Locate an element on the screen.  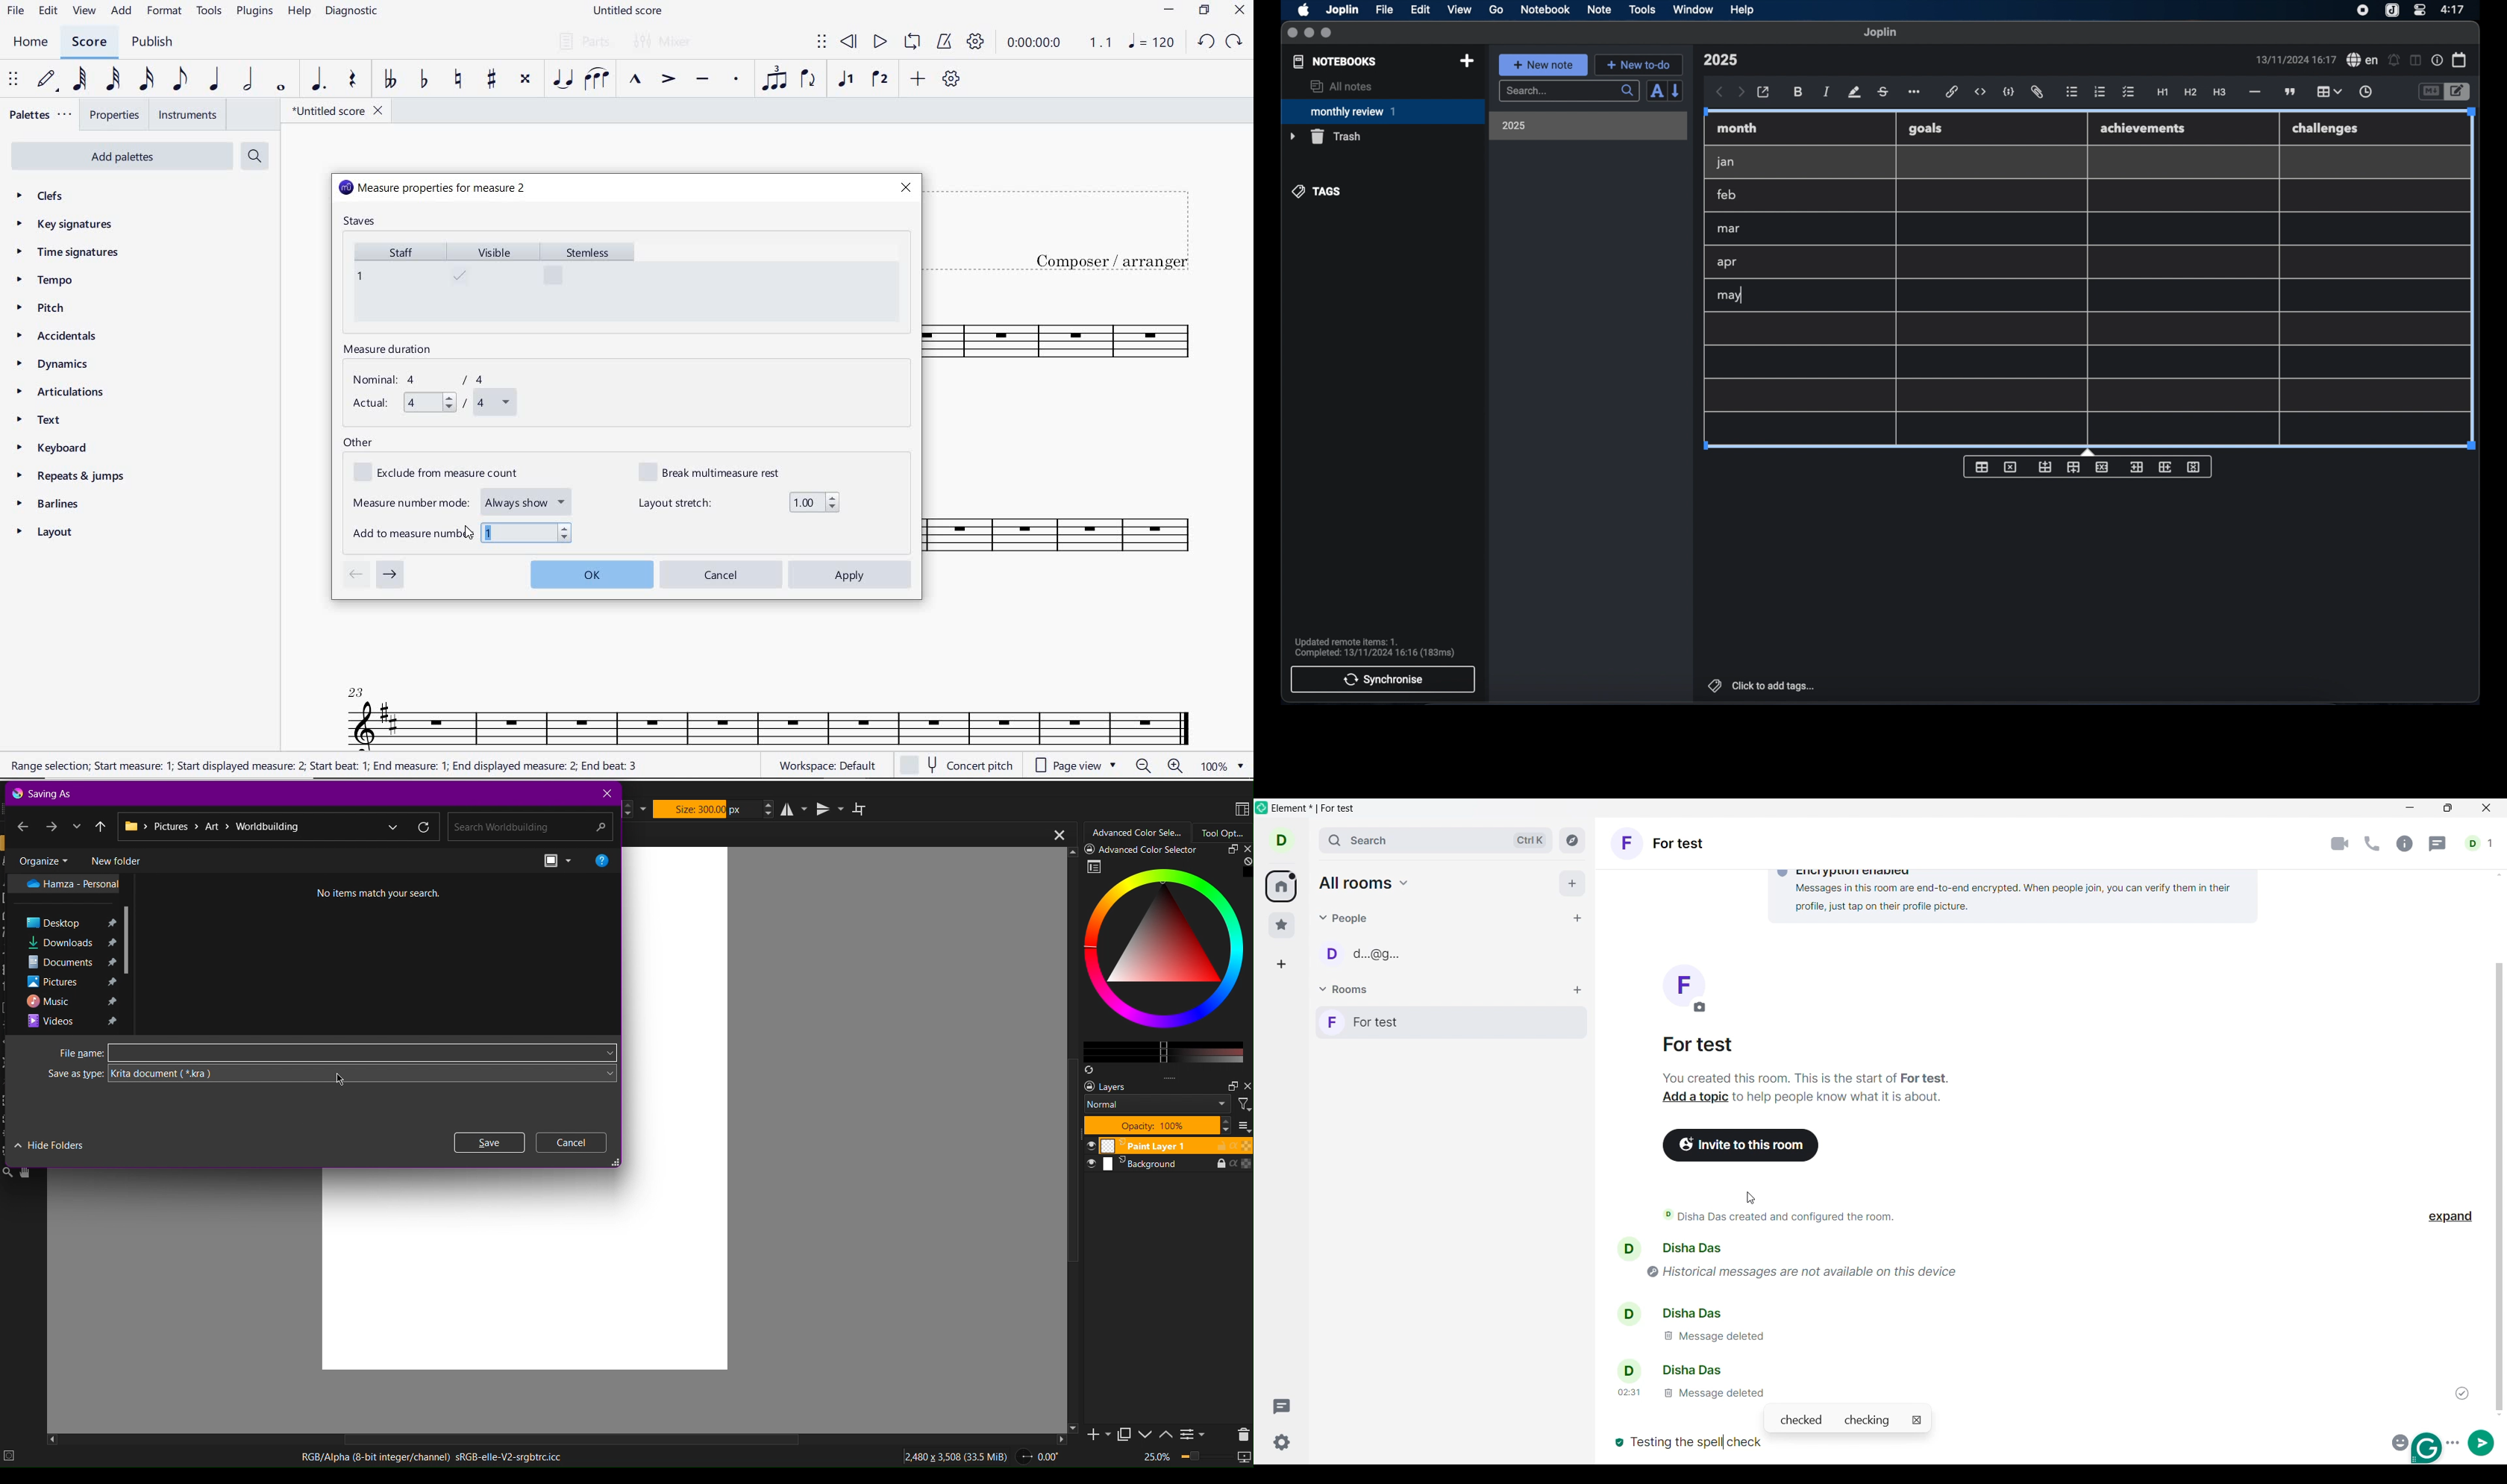
cursor is located at coordinates (1722, 1440).